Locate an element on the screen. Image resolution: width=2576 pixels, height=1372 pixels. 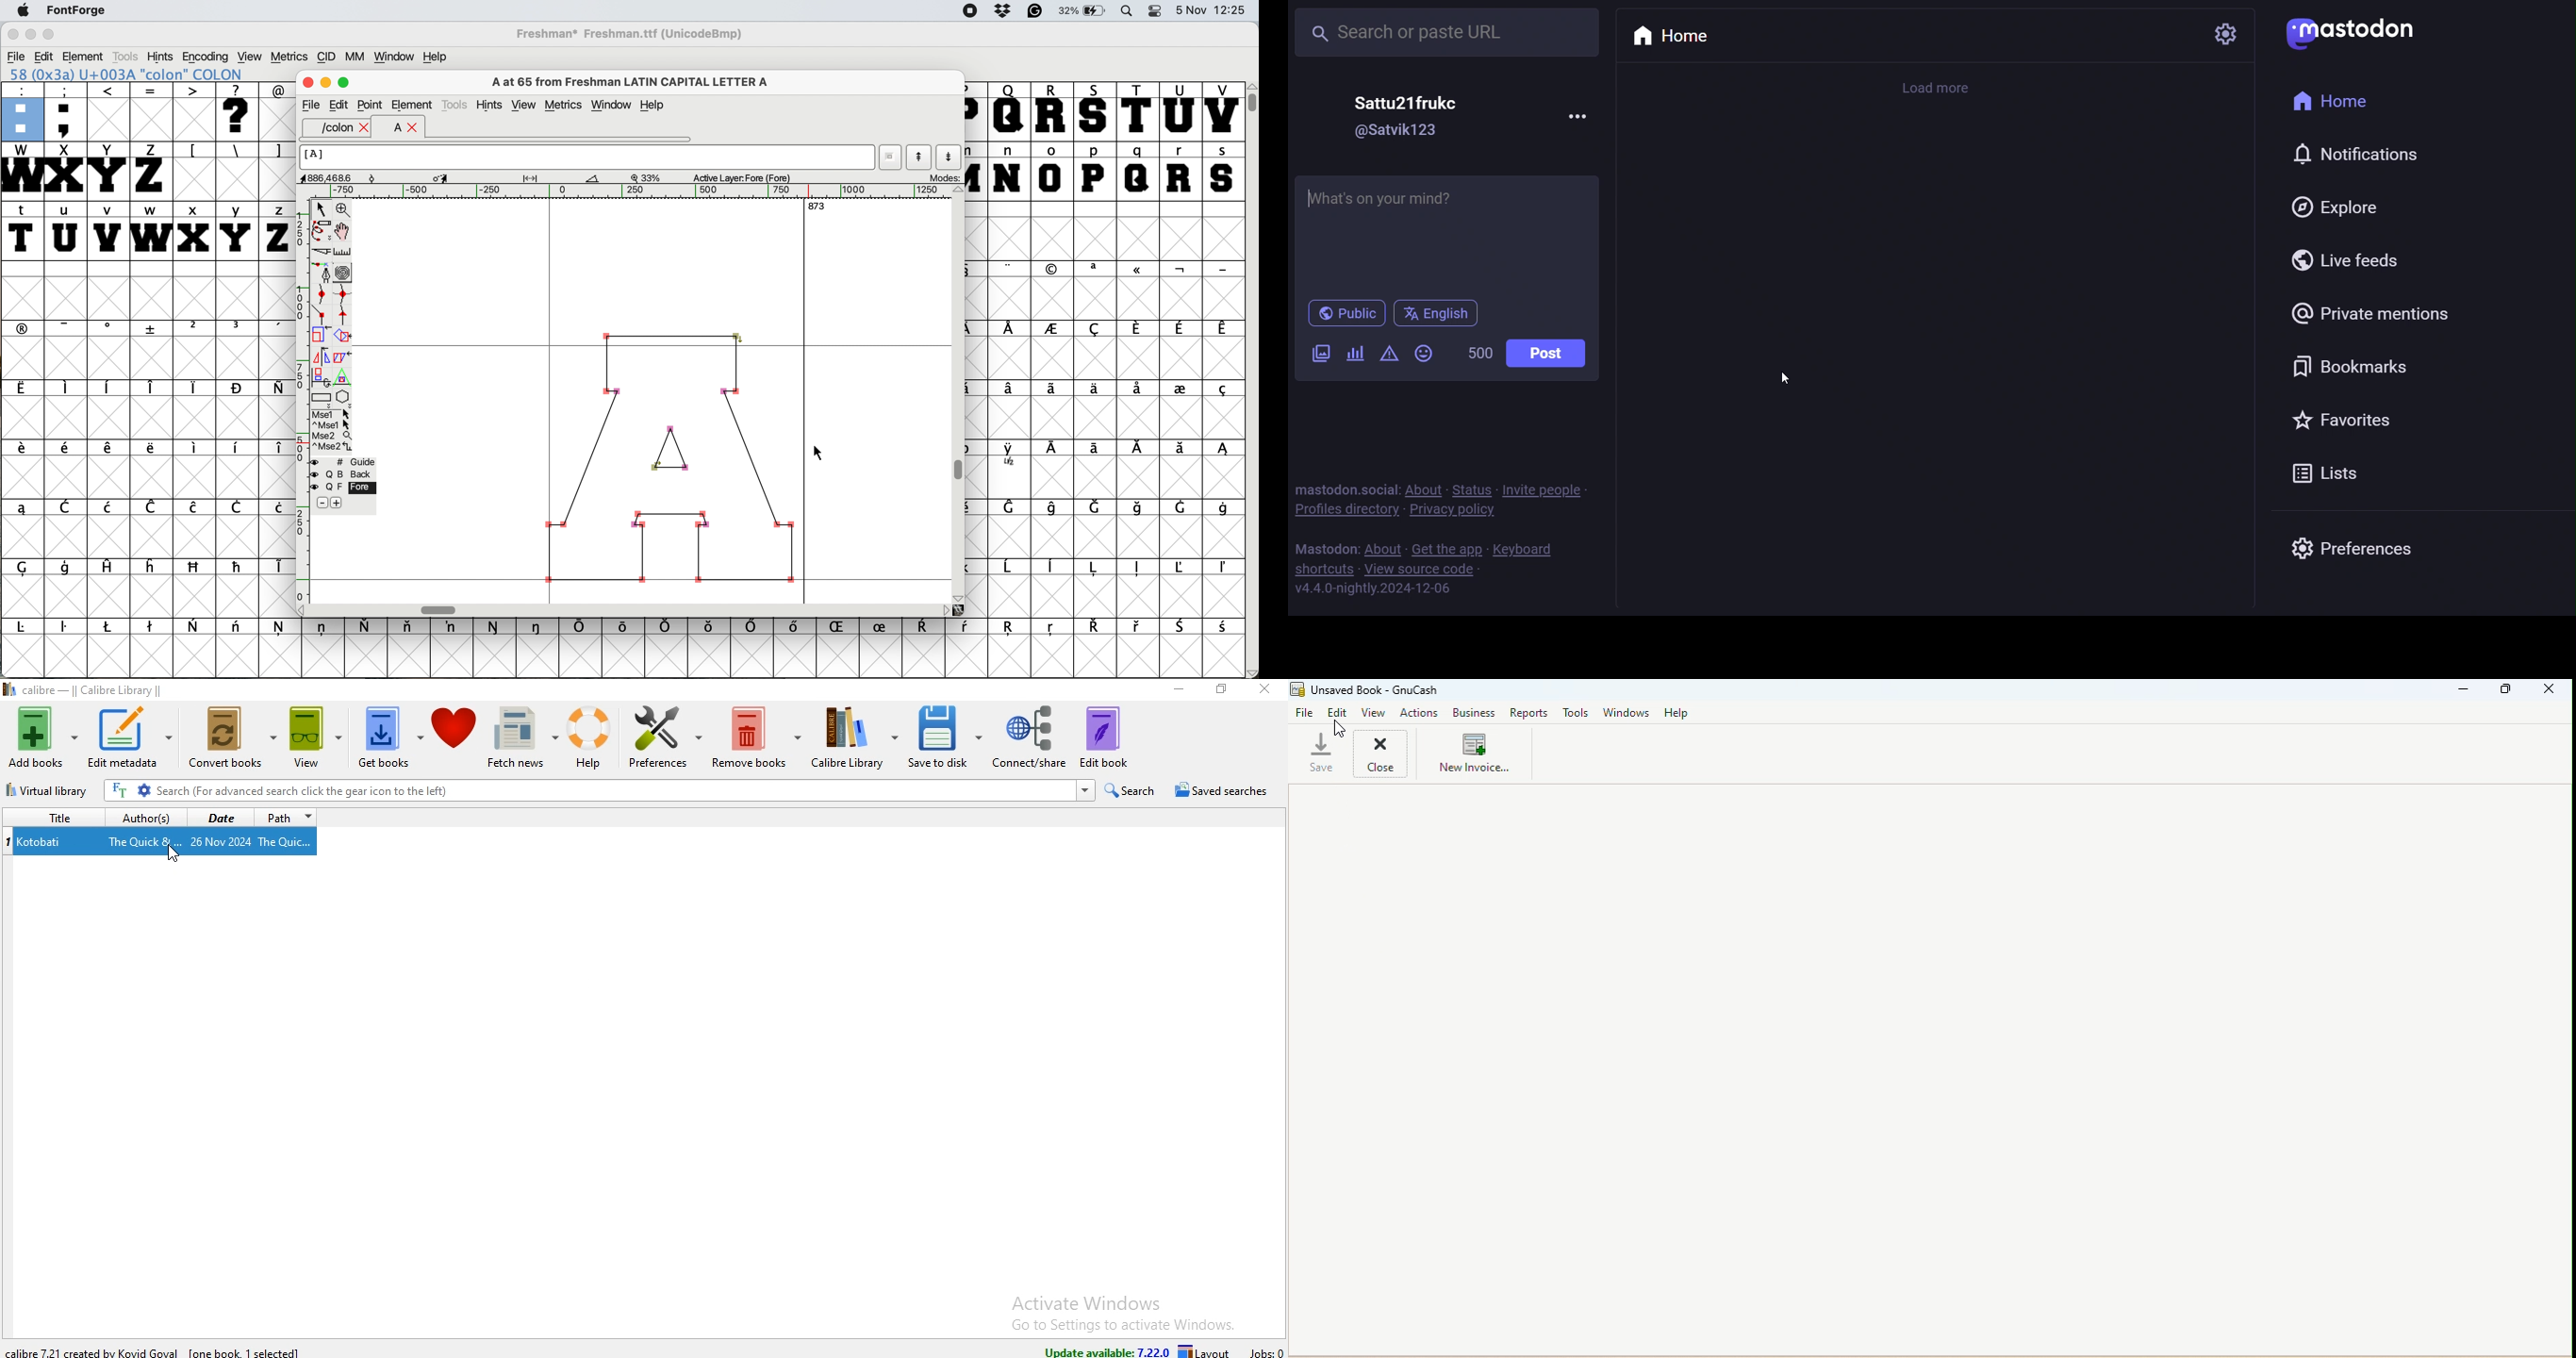
symbol is located at coordinates (1225, 507).